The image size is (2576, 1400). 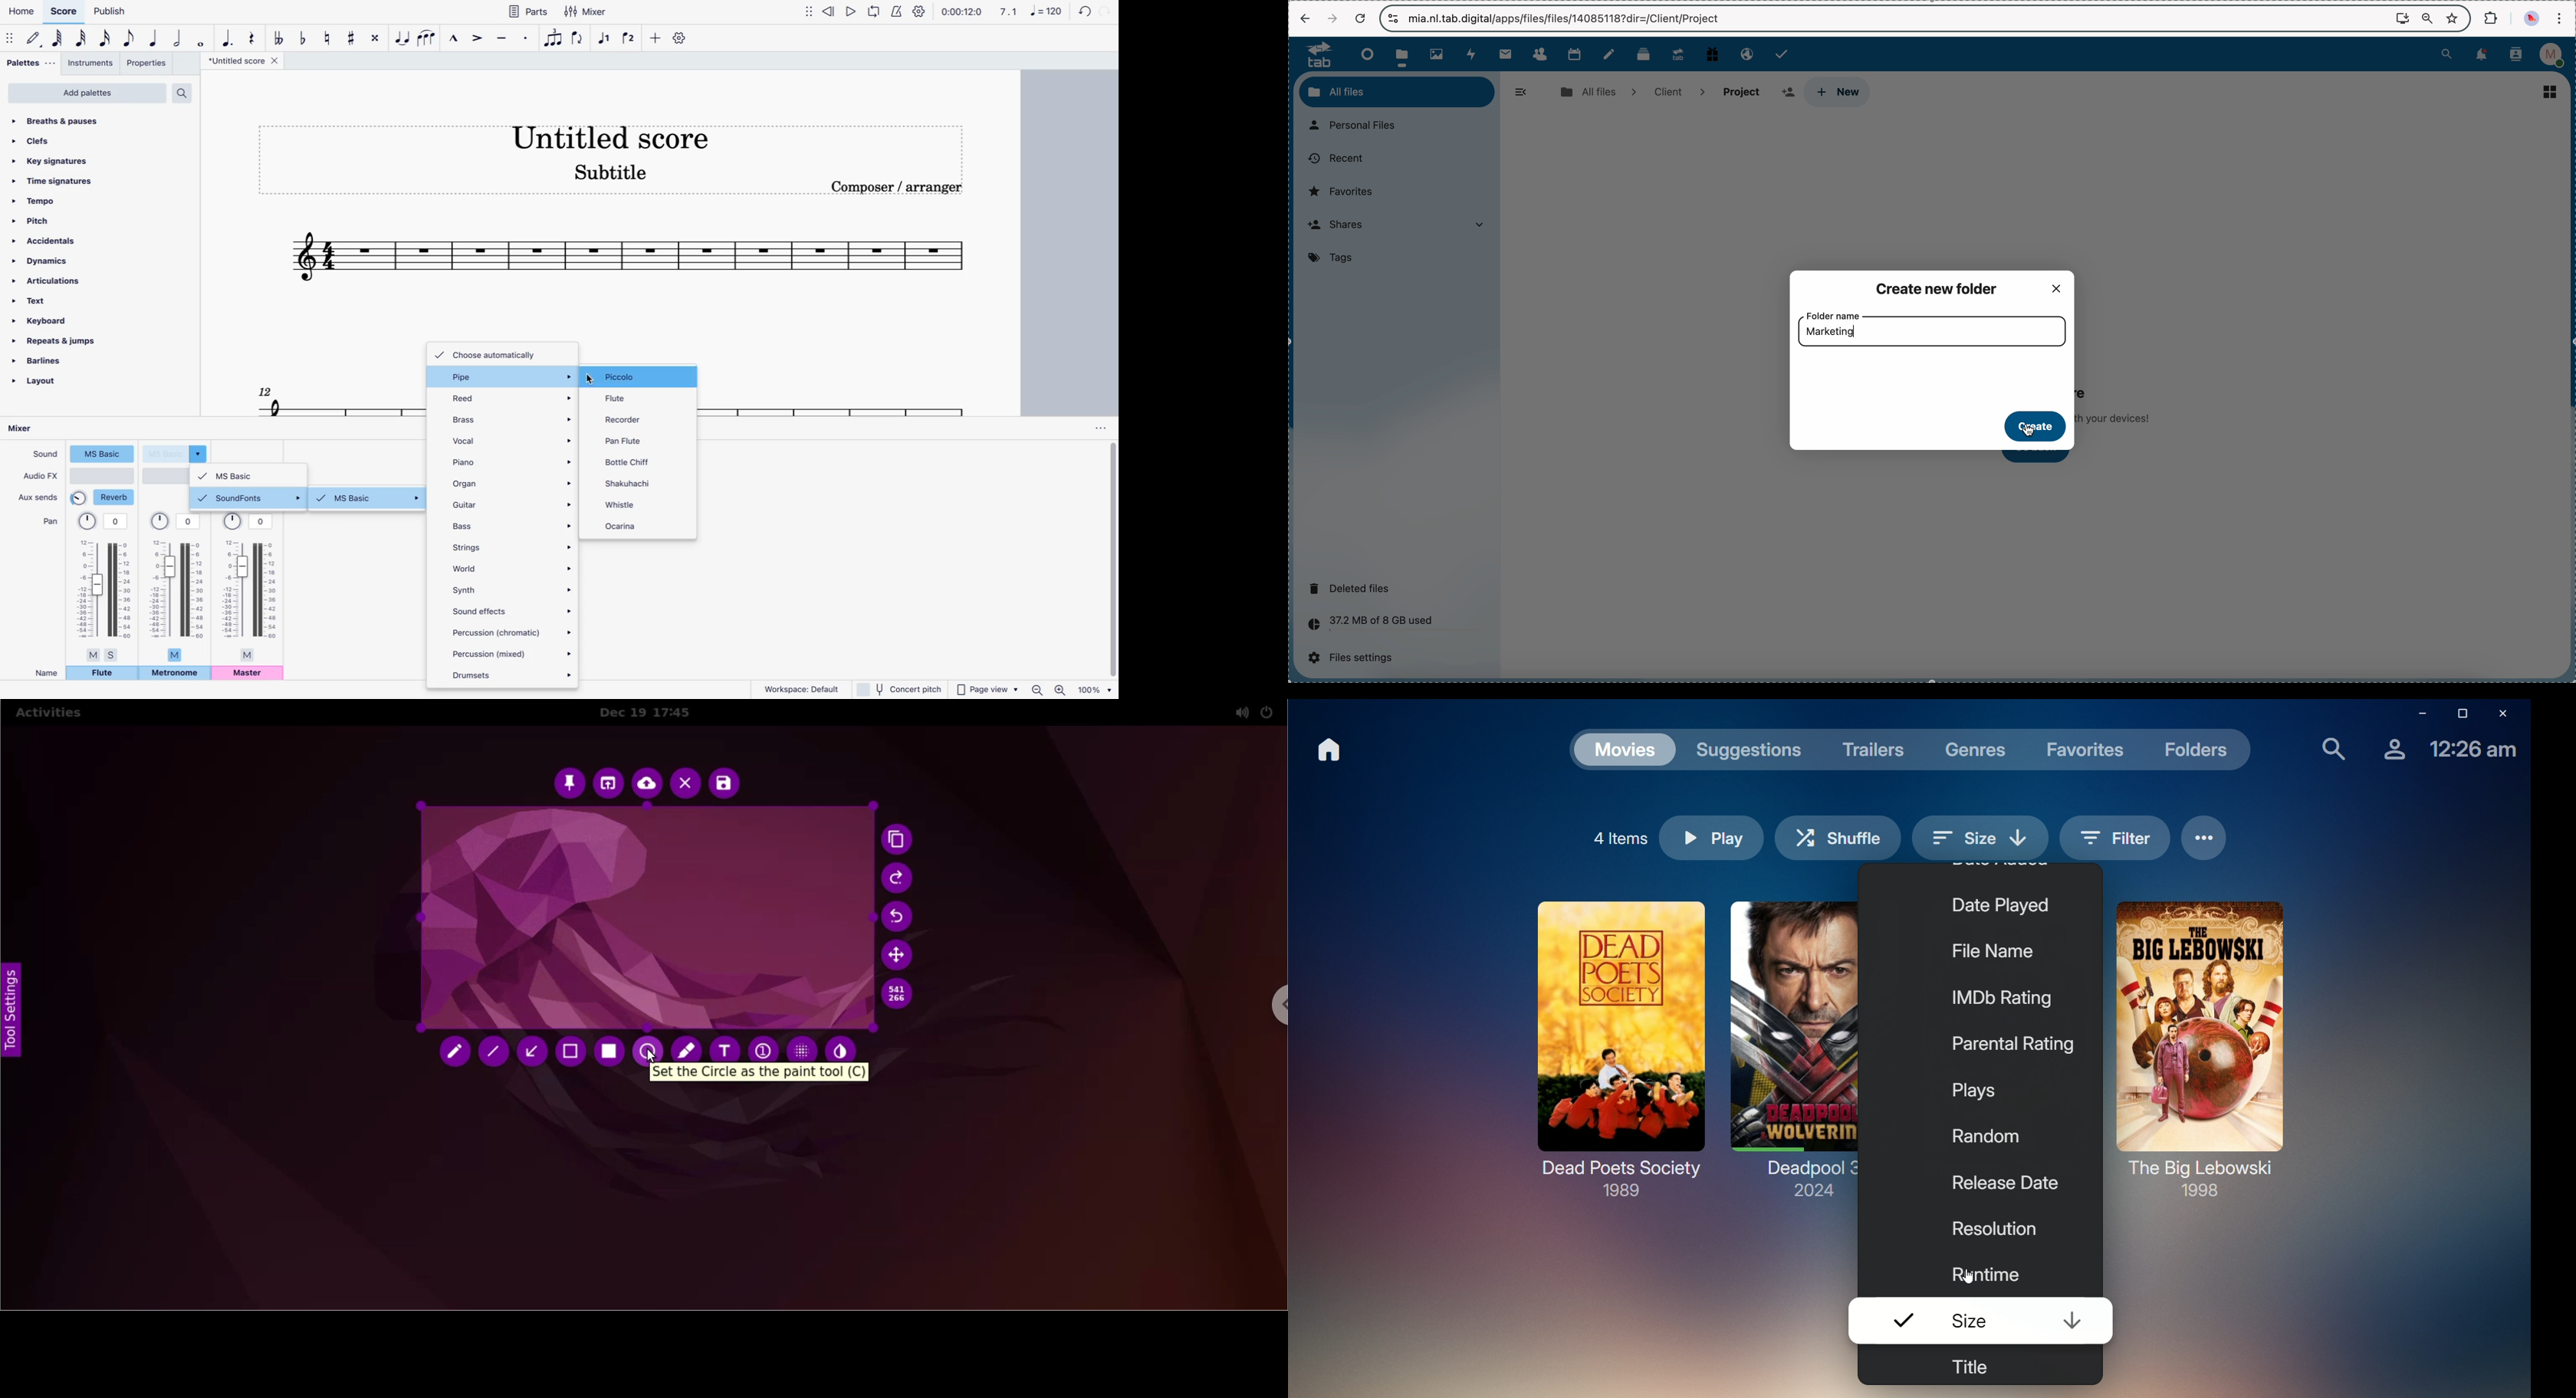 I want to click on text, so click(x=70, y=301).